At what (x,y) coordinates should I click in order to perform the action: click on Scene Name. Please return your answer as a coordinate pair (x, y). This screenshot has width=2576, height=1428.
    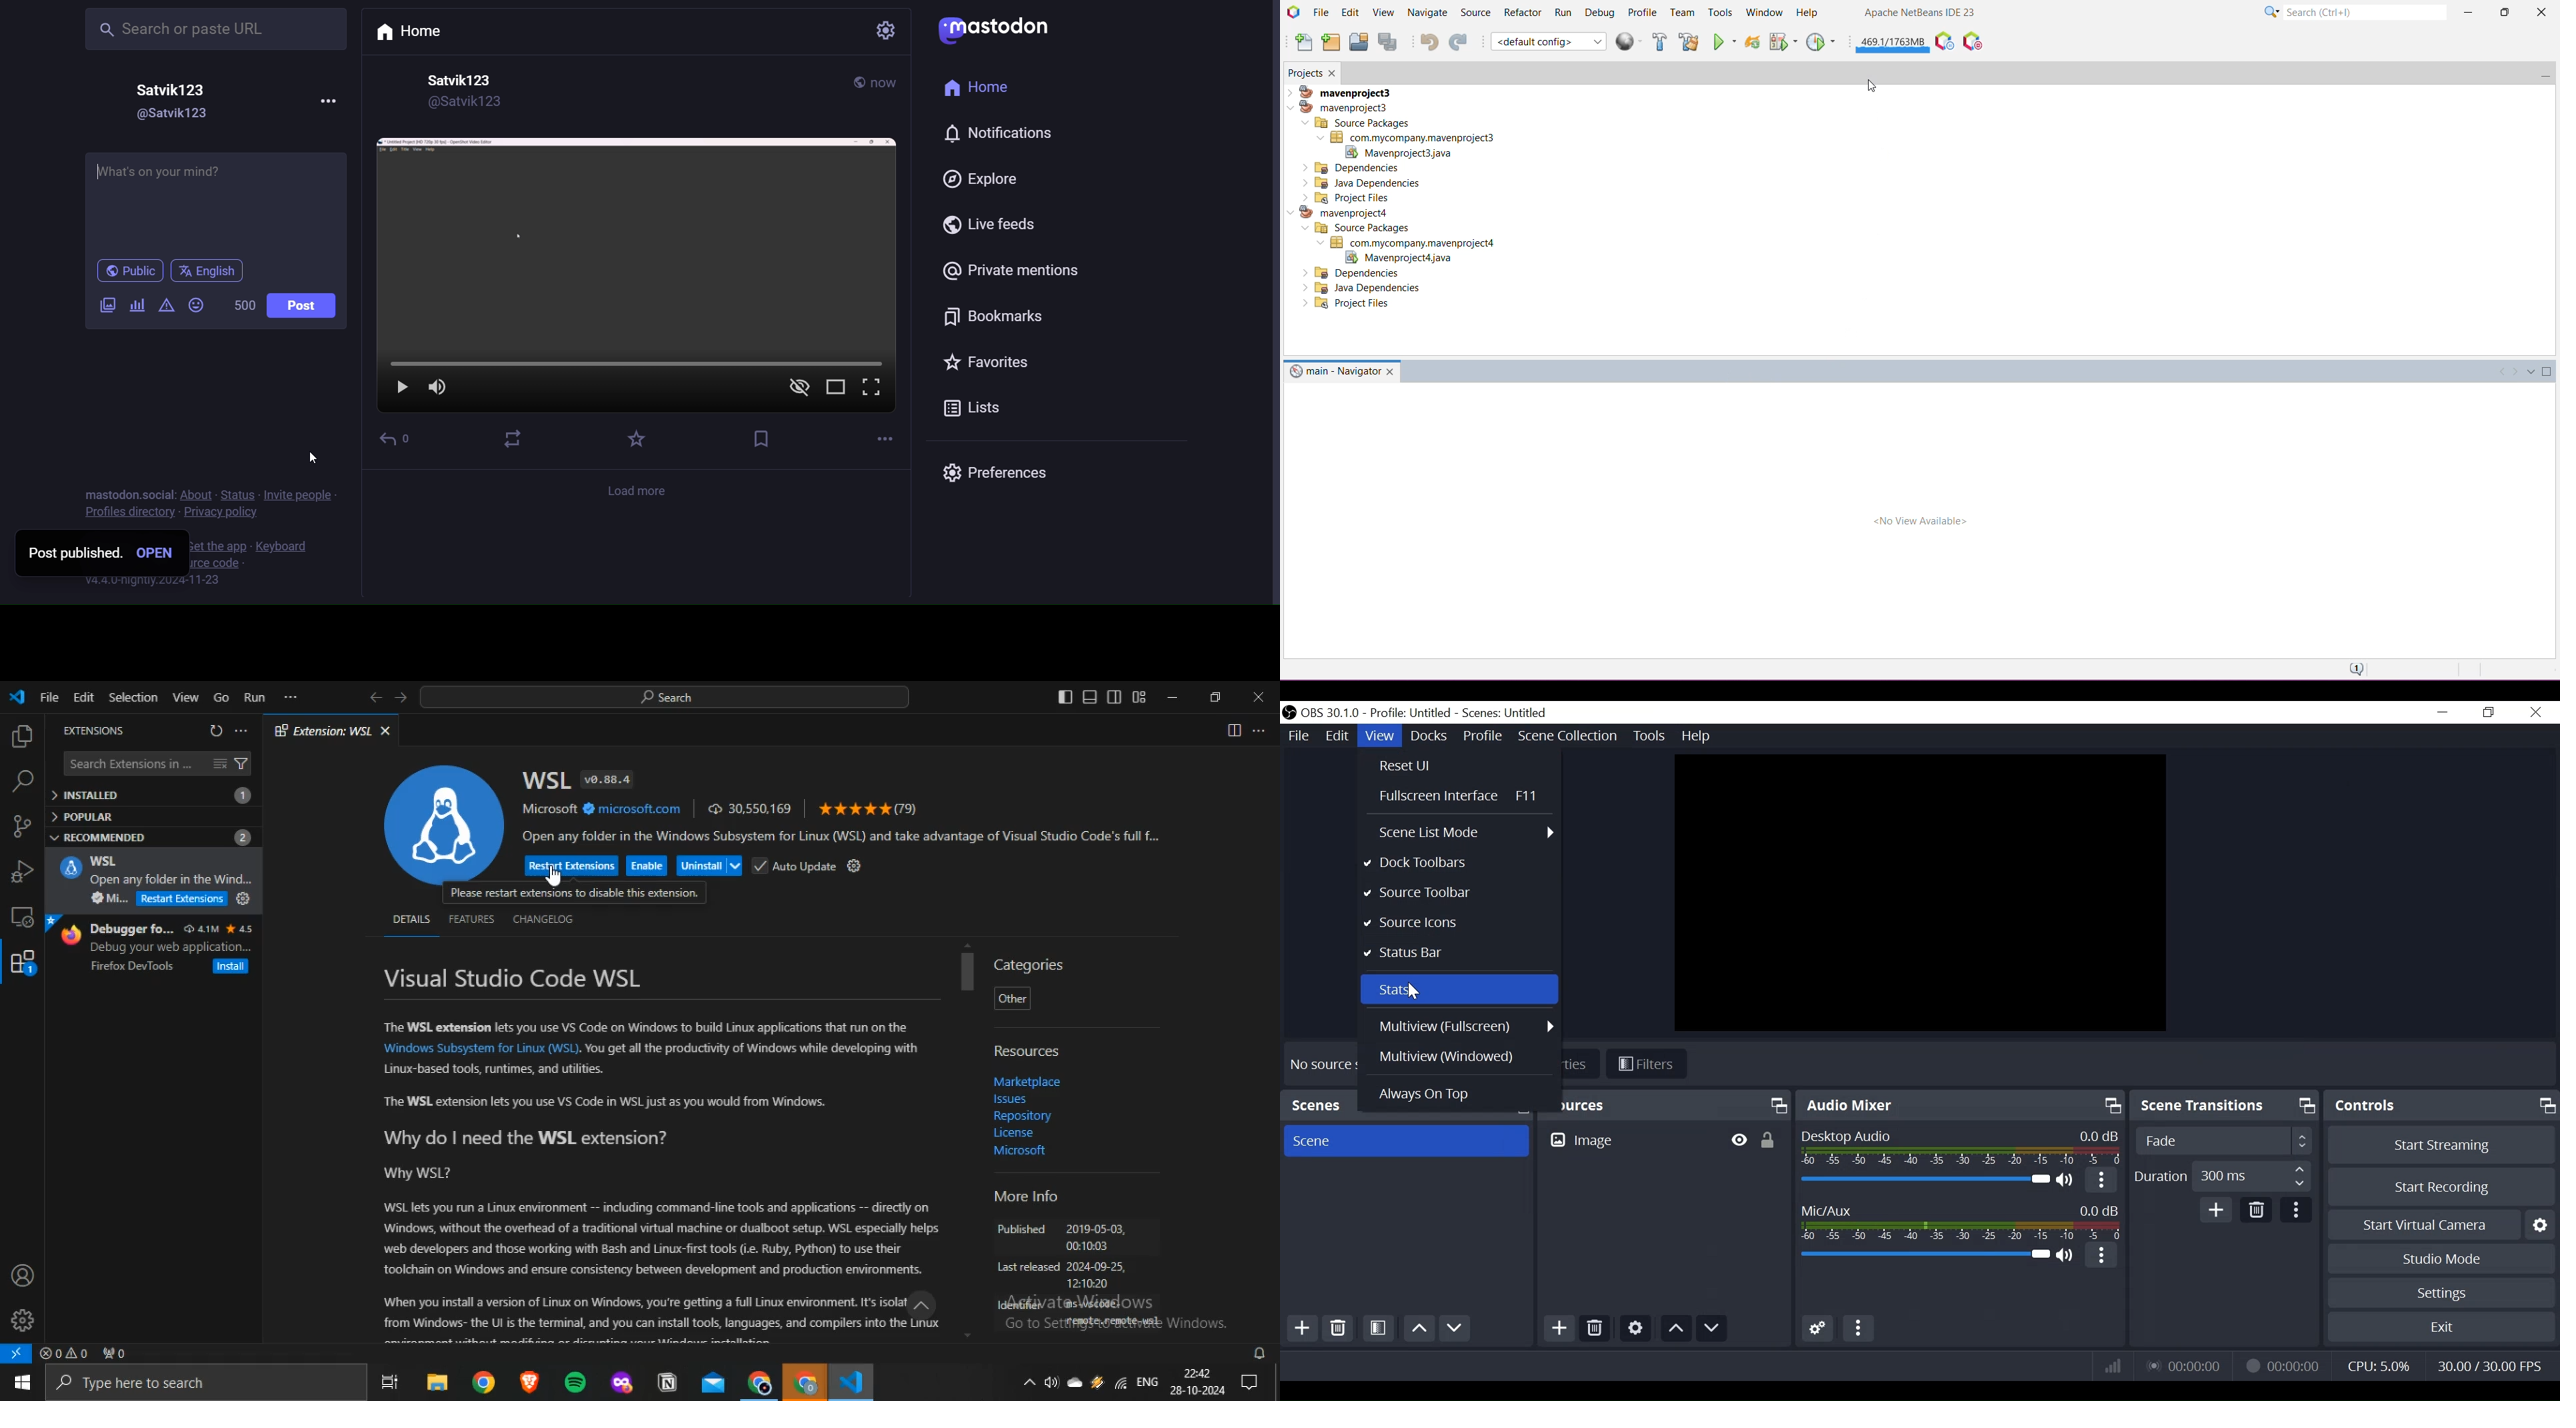
    Looking at the image, I should click on (1509, 712).